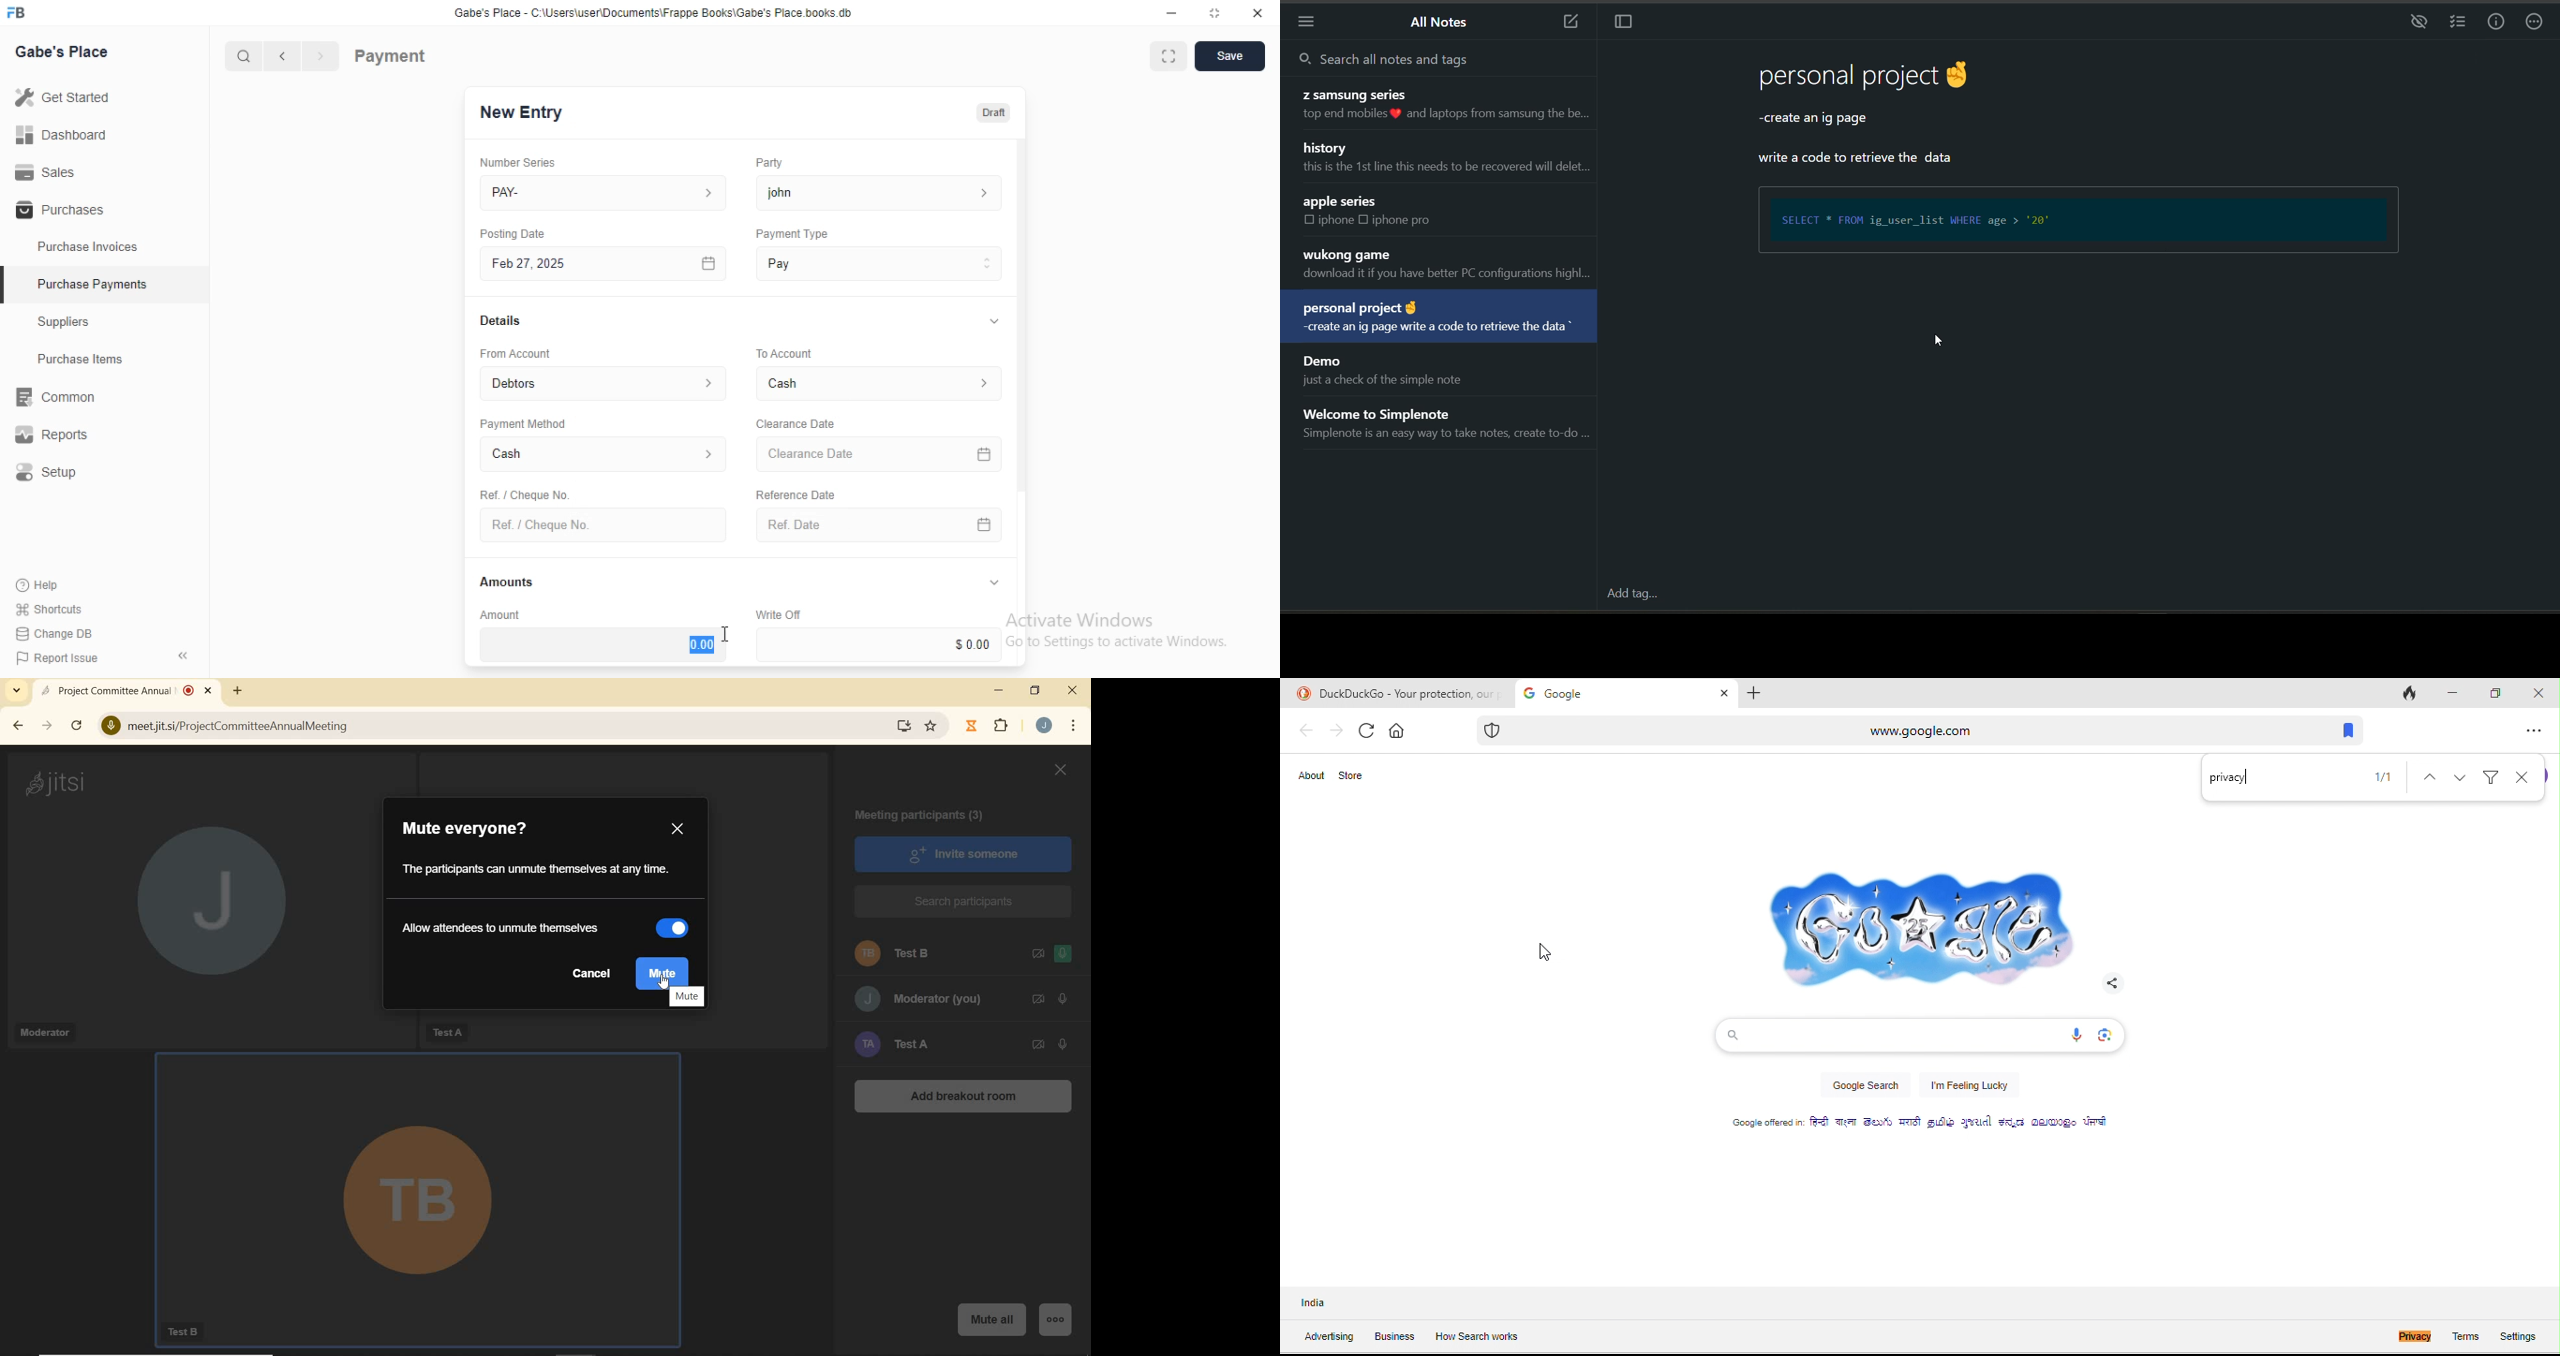  What do you see at coordinates (1931, 1127) in the screenshot?
I see `google offered in different type of language` at bounding box center [1931, 1127].